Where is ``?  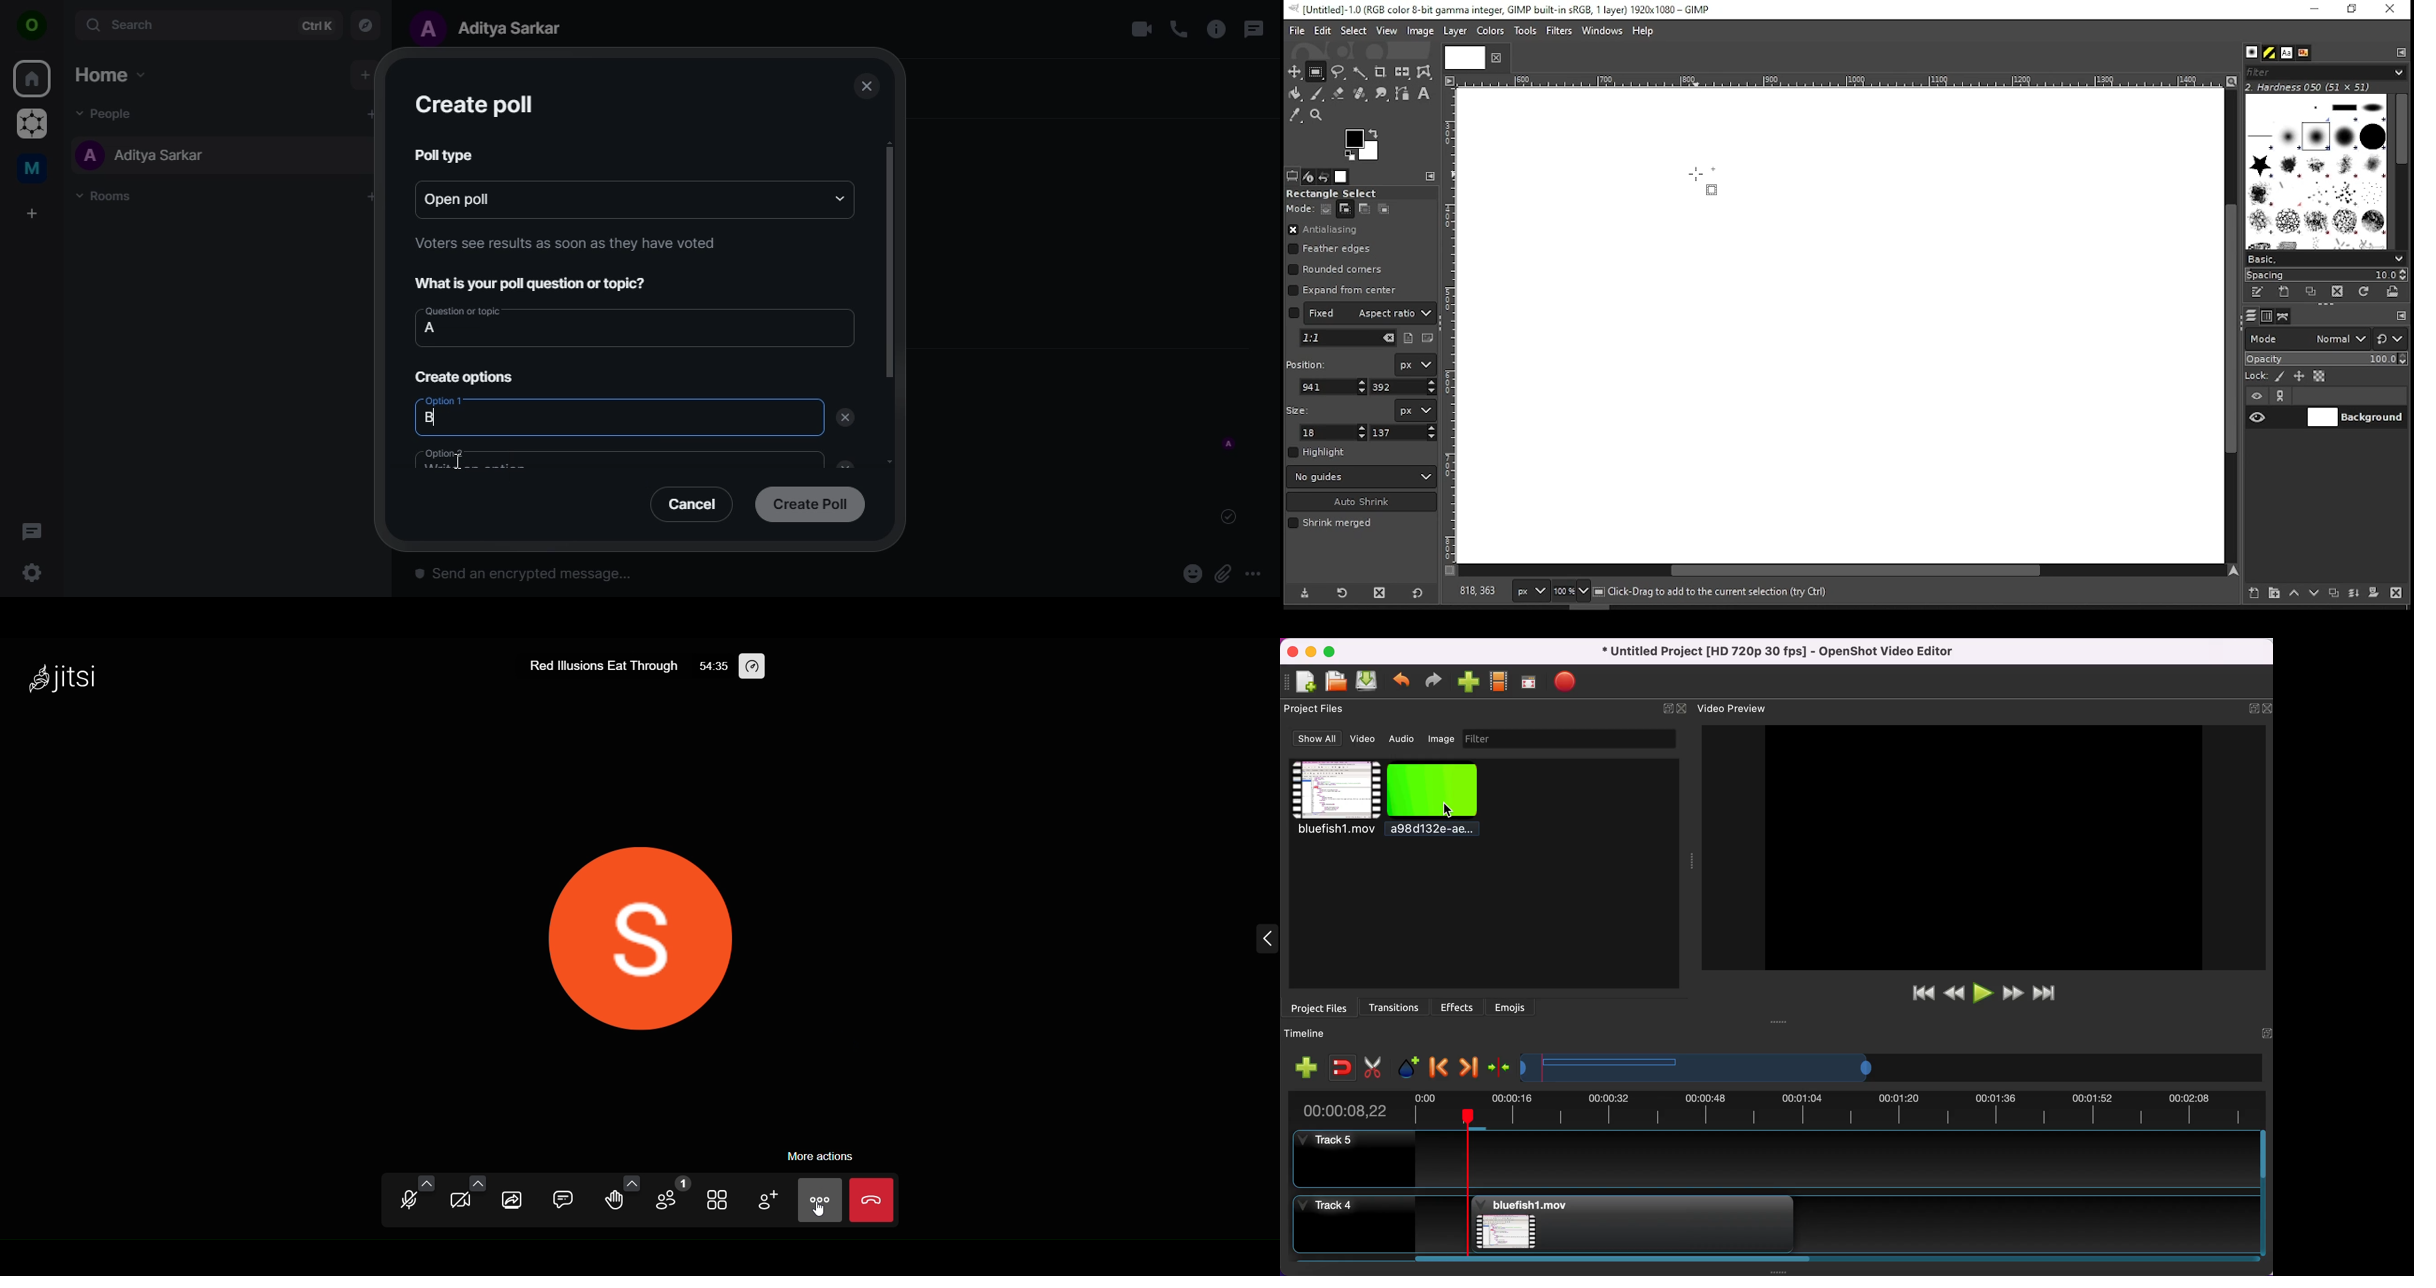
 is located at coordinates (1292, 651).